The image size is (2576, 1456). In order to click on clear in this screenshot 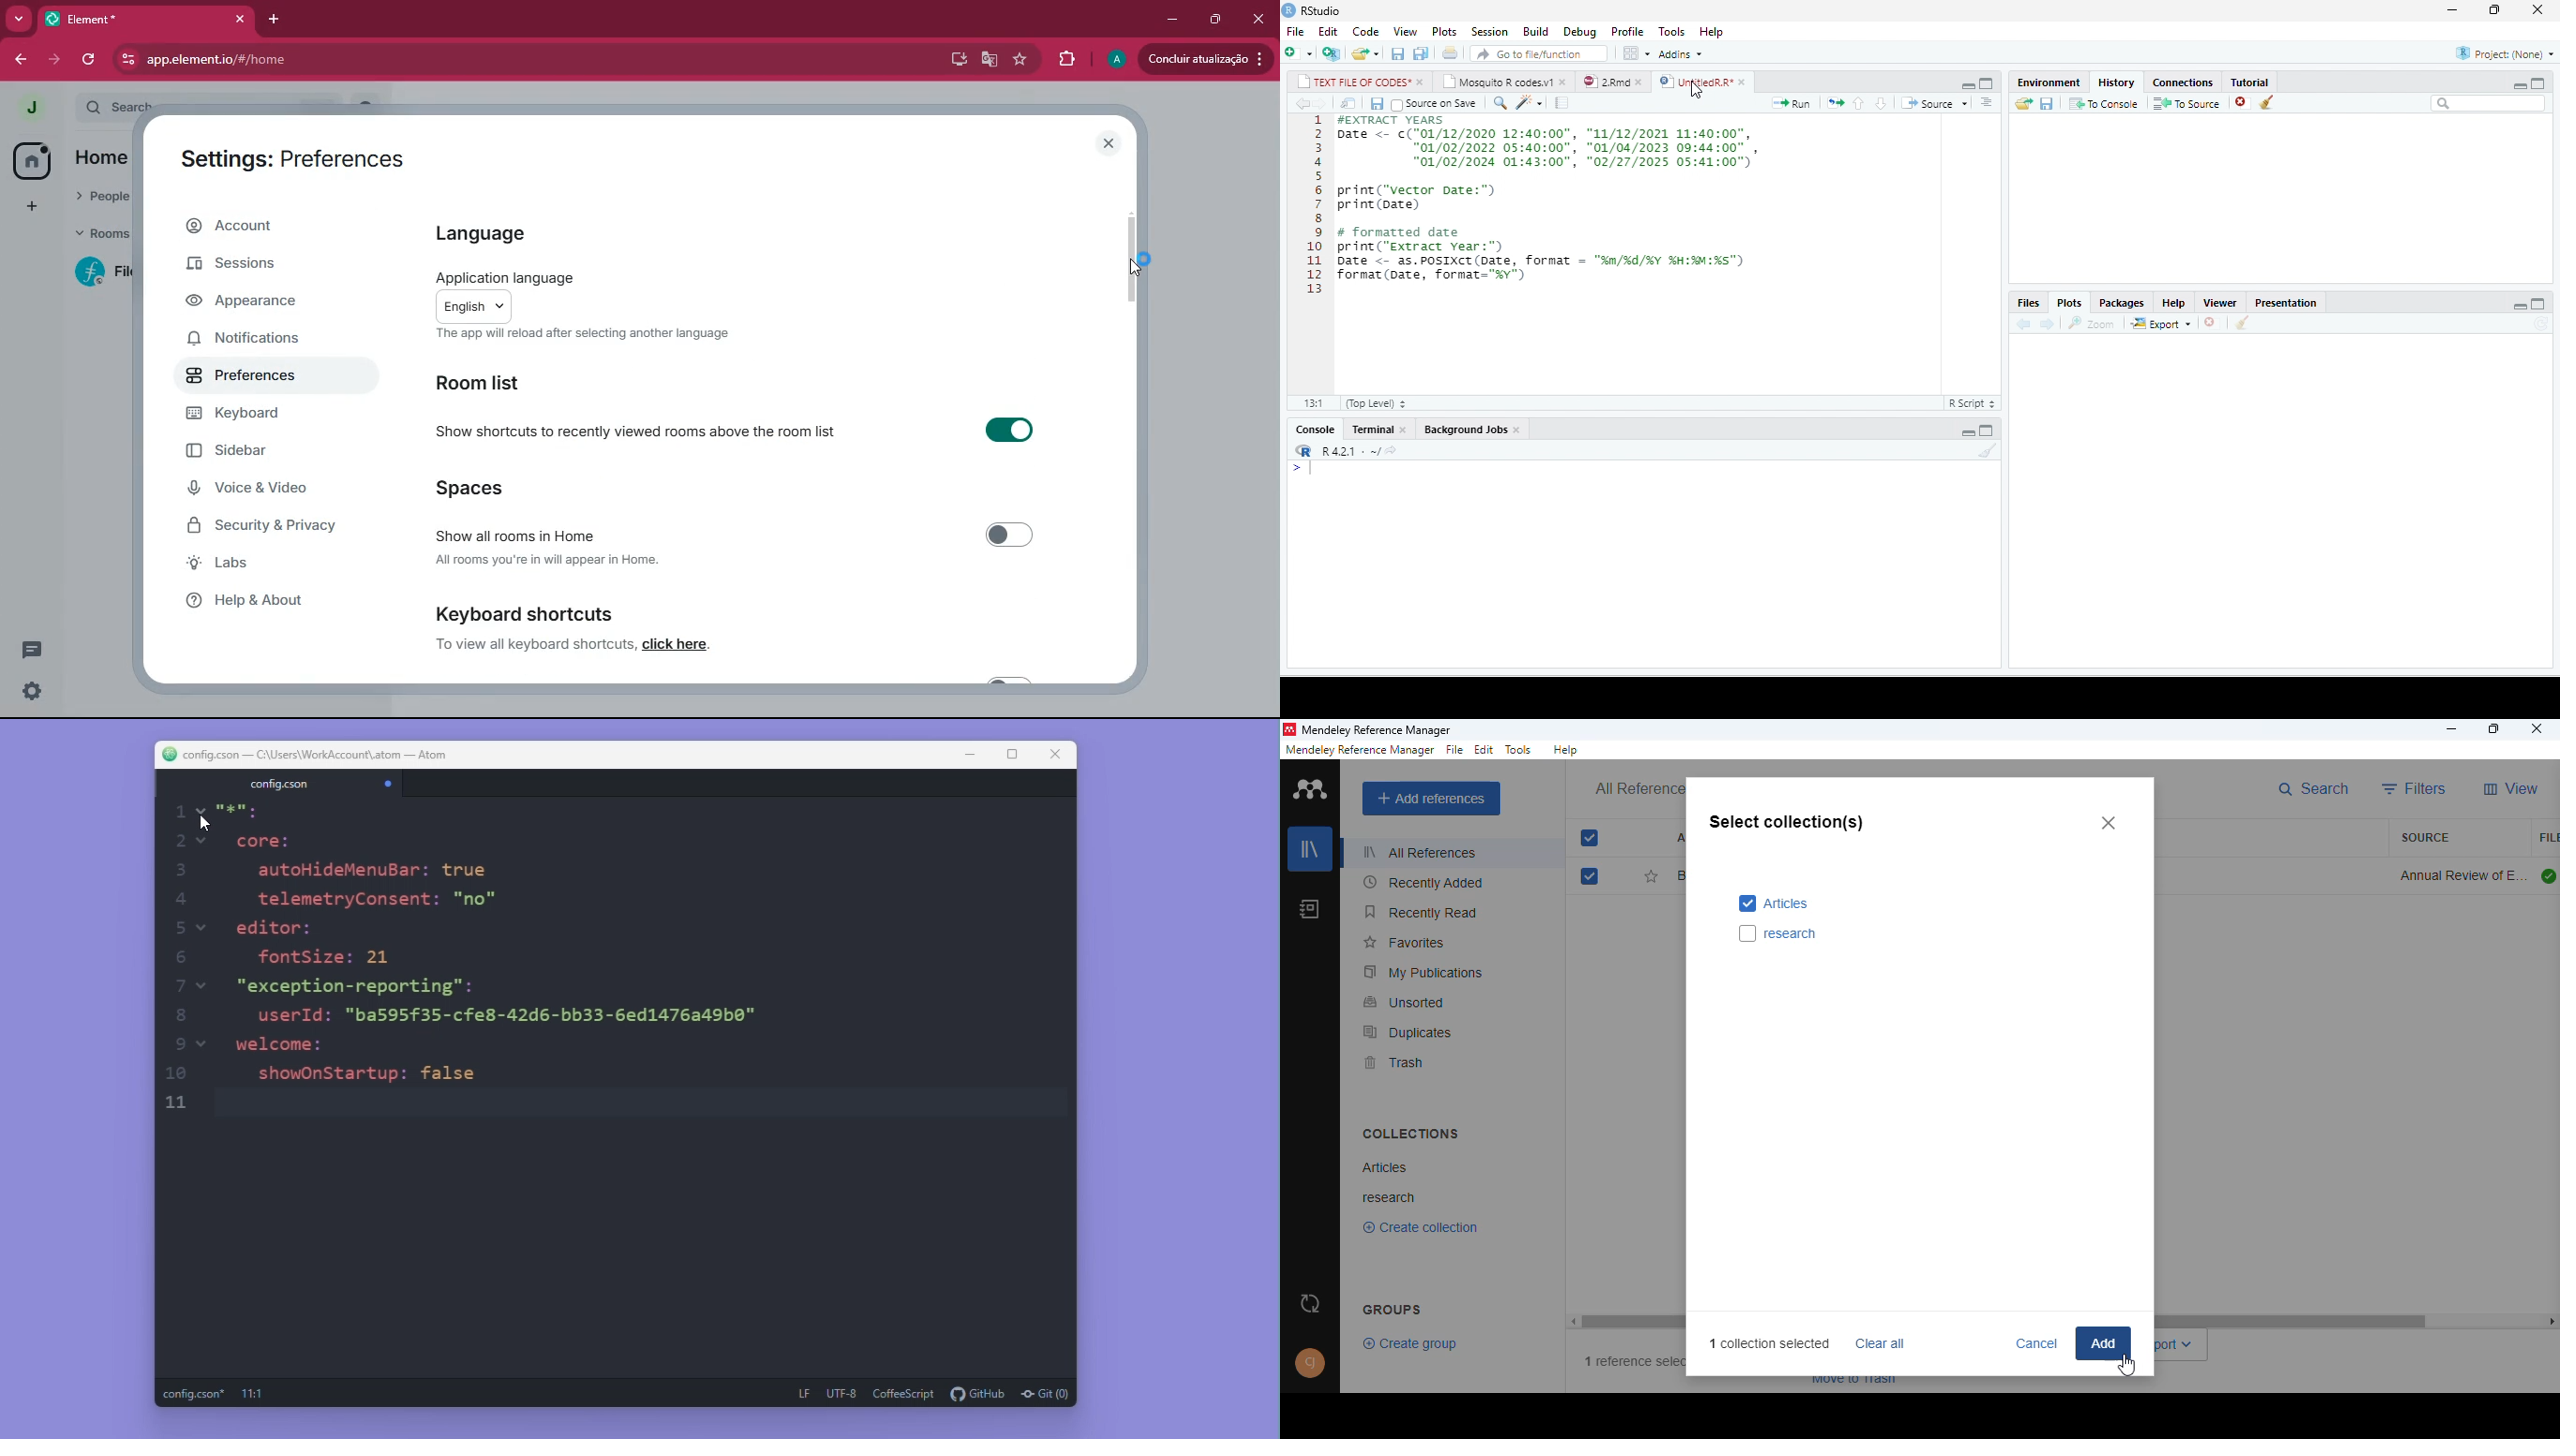, I will do `click(2267, 102)`.